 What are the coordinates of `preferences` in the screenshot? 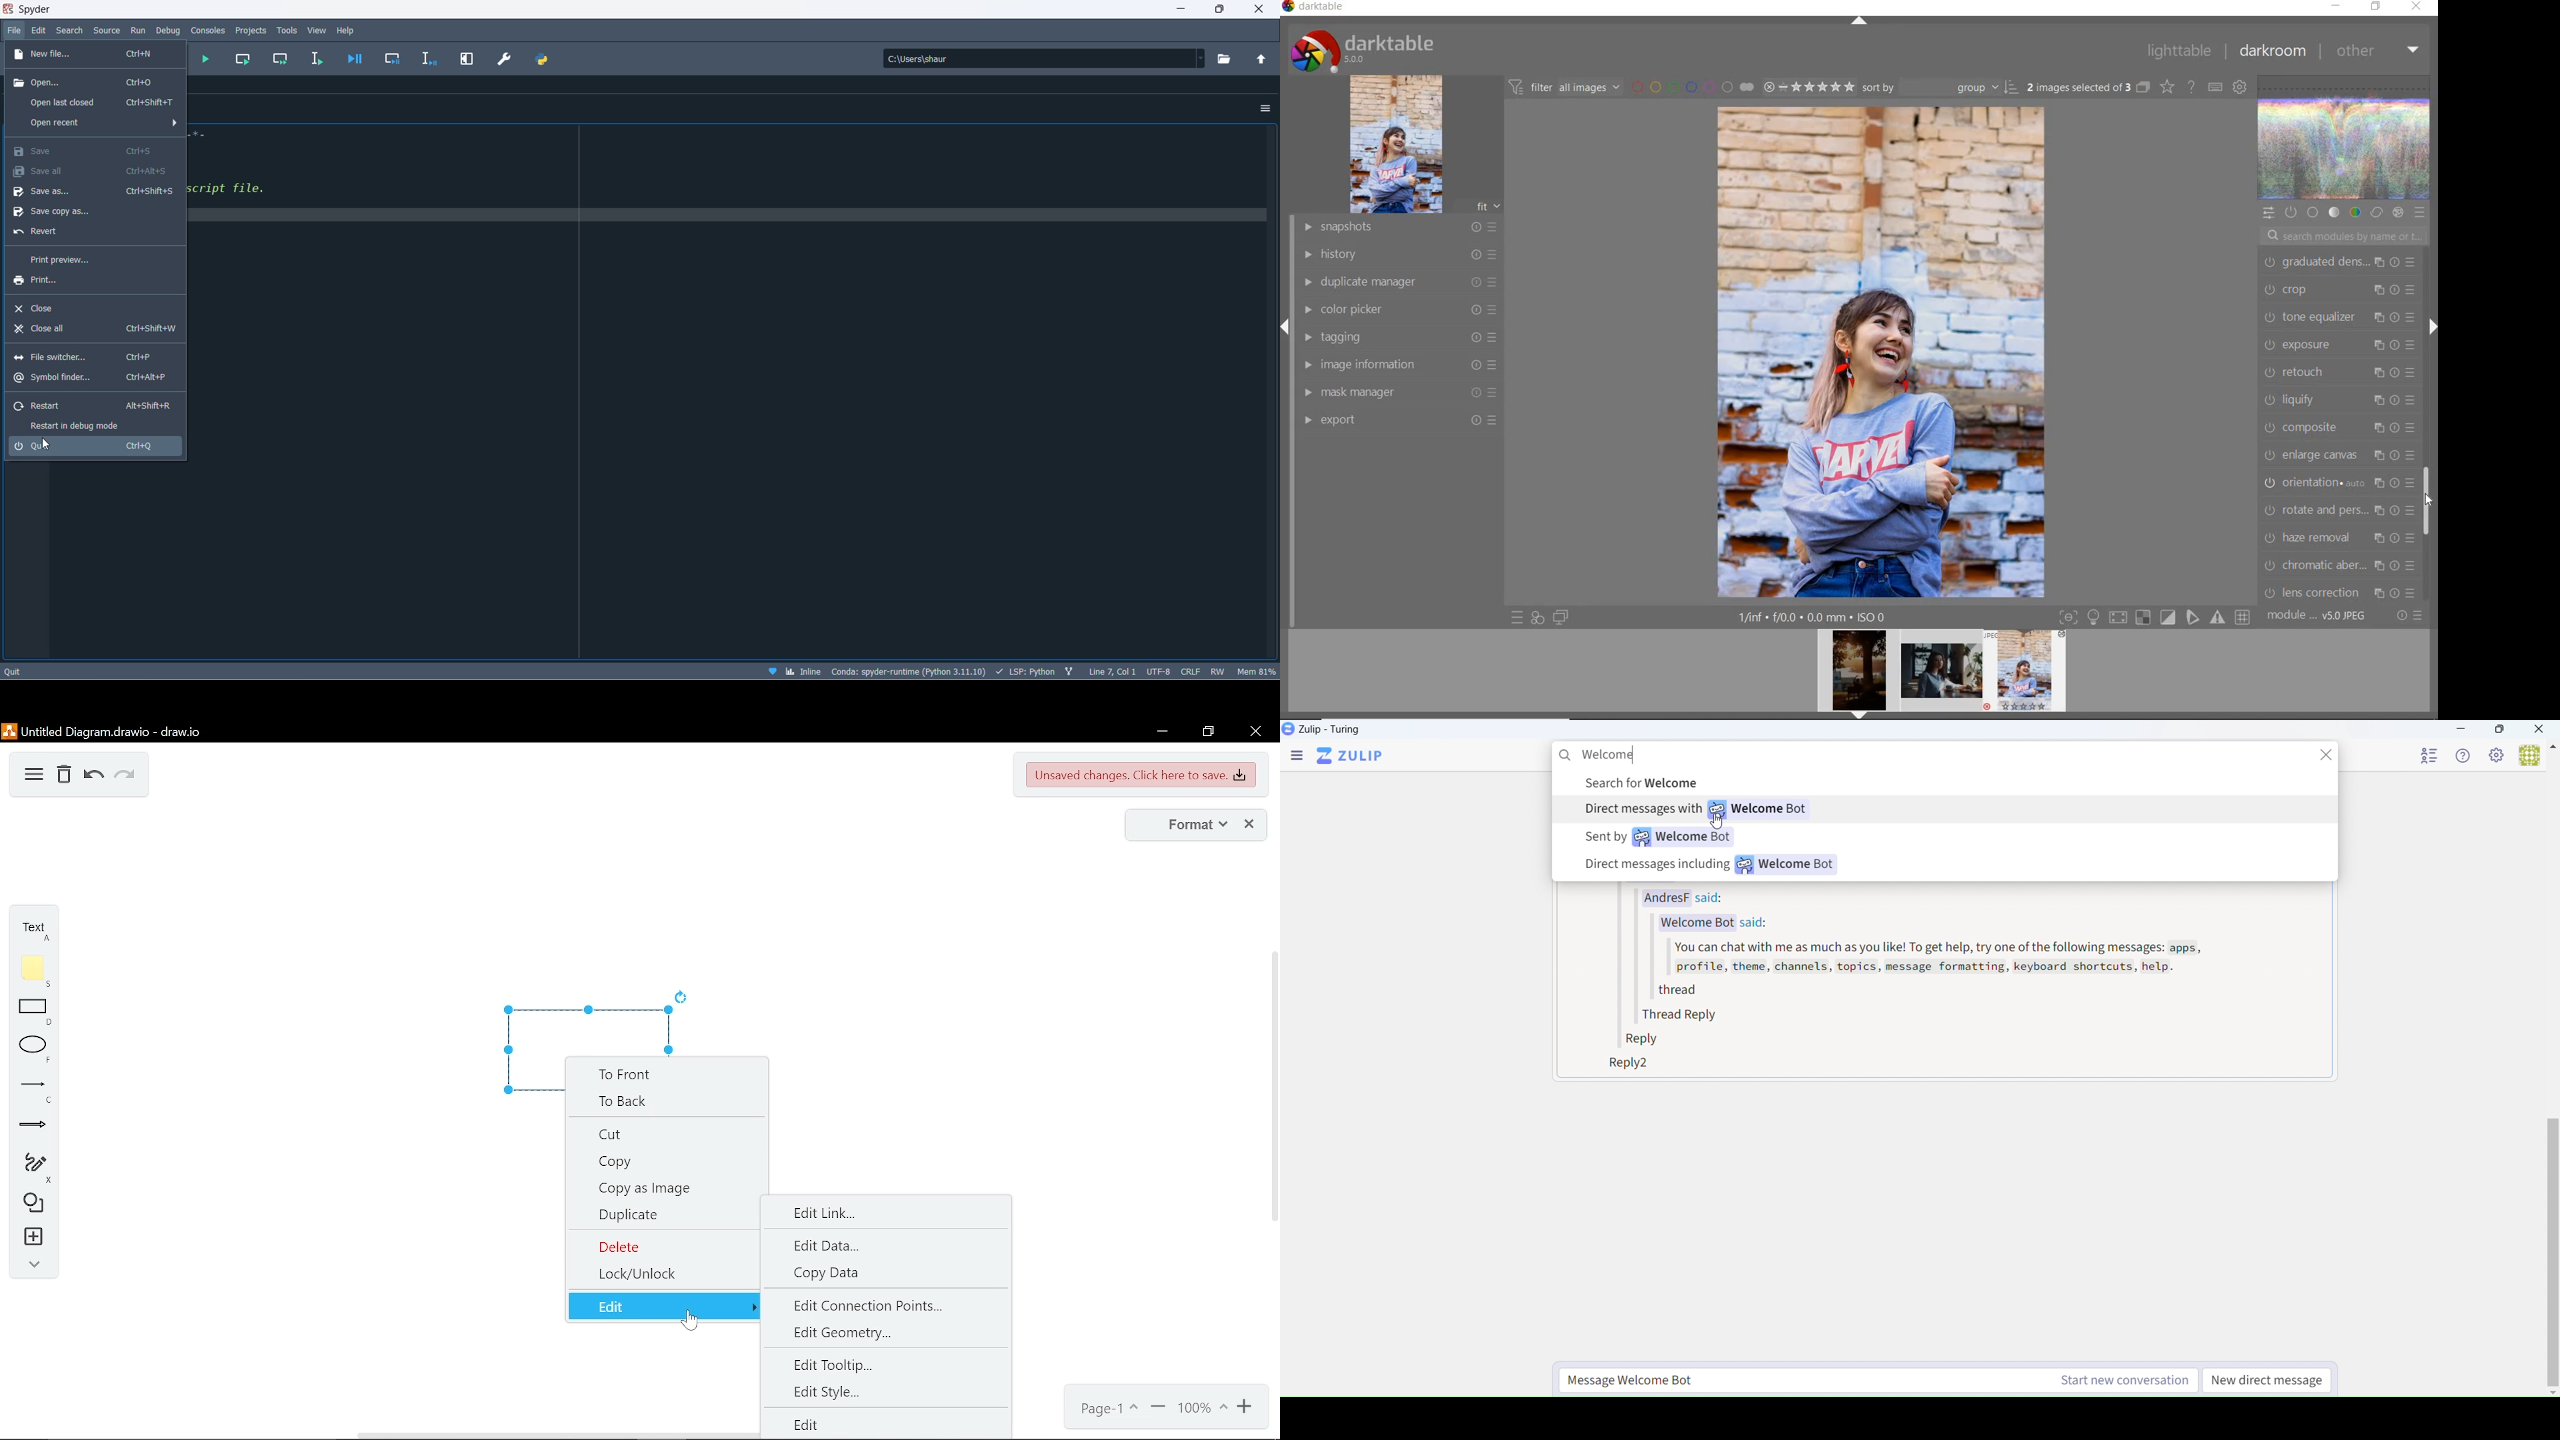 It's located at (503, 60).